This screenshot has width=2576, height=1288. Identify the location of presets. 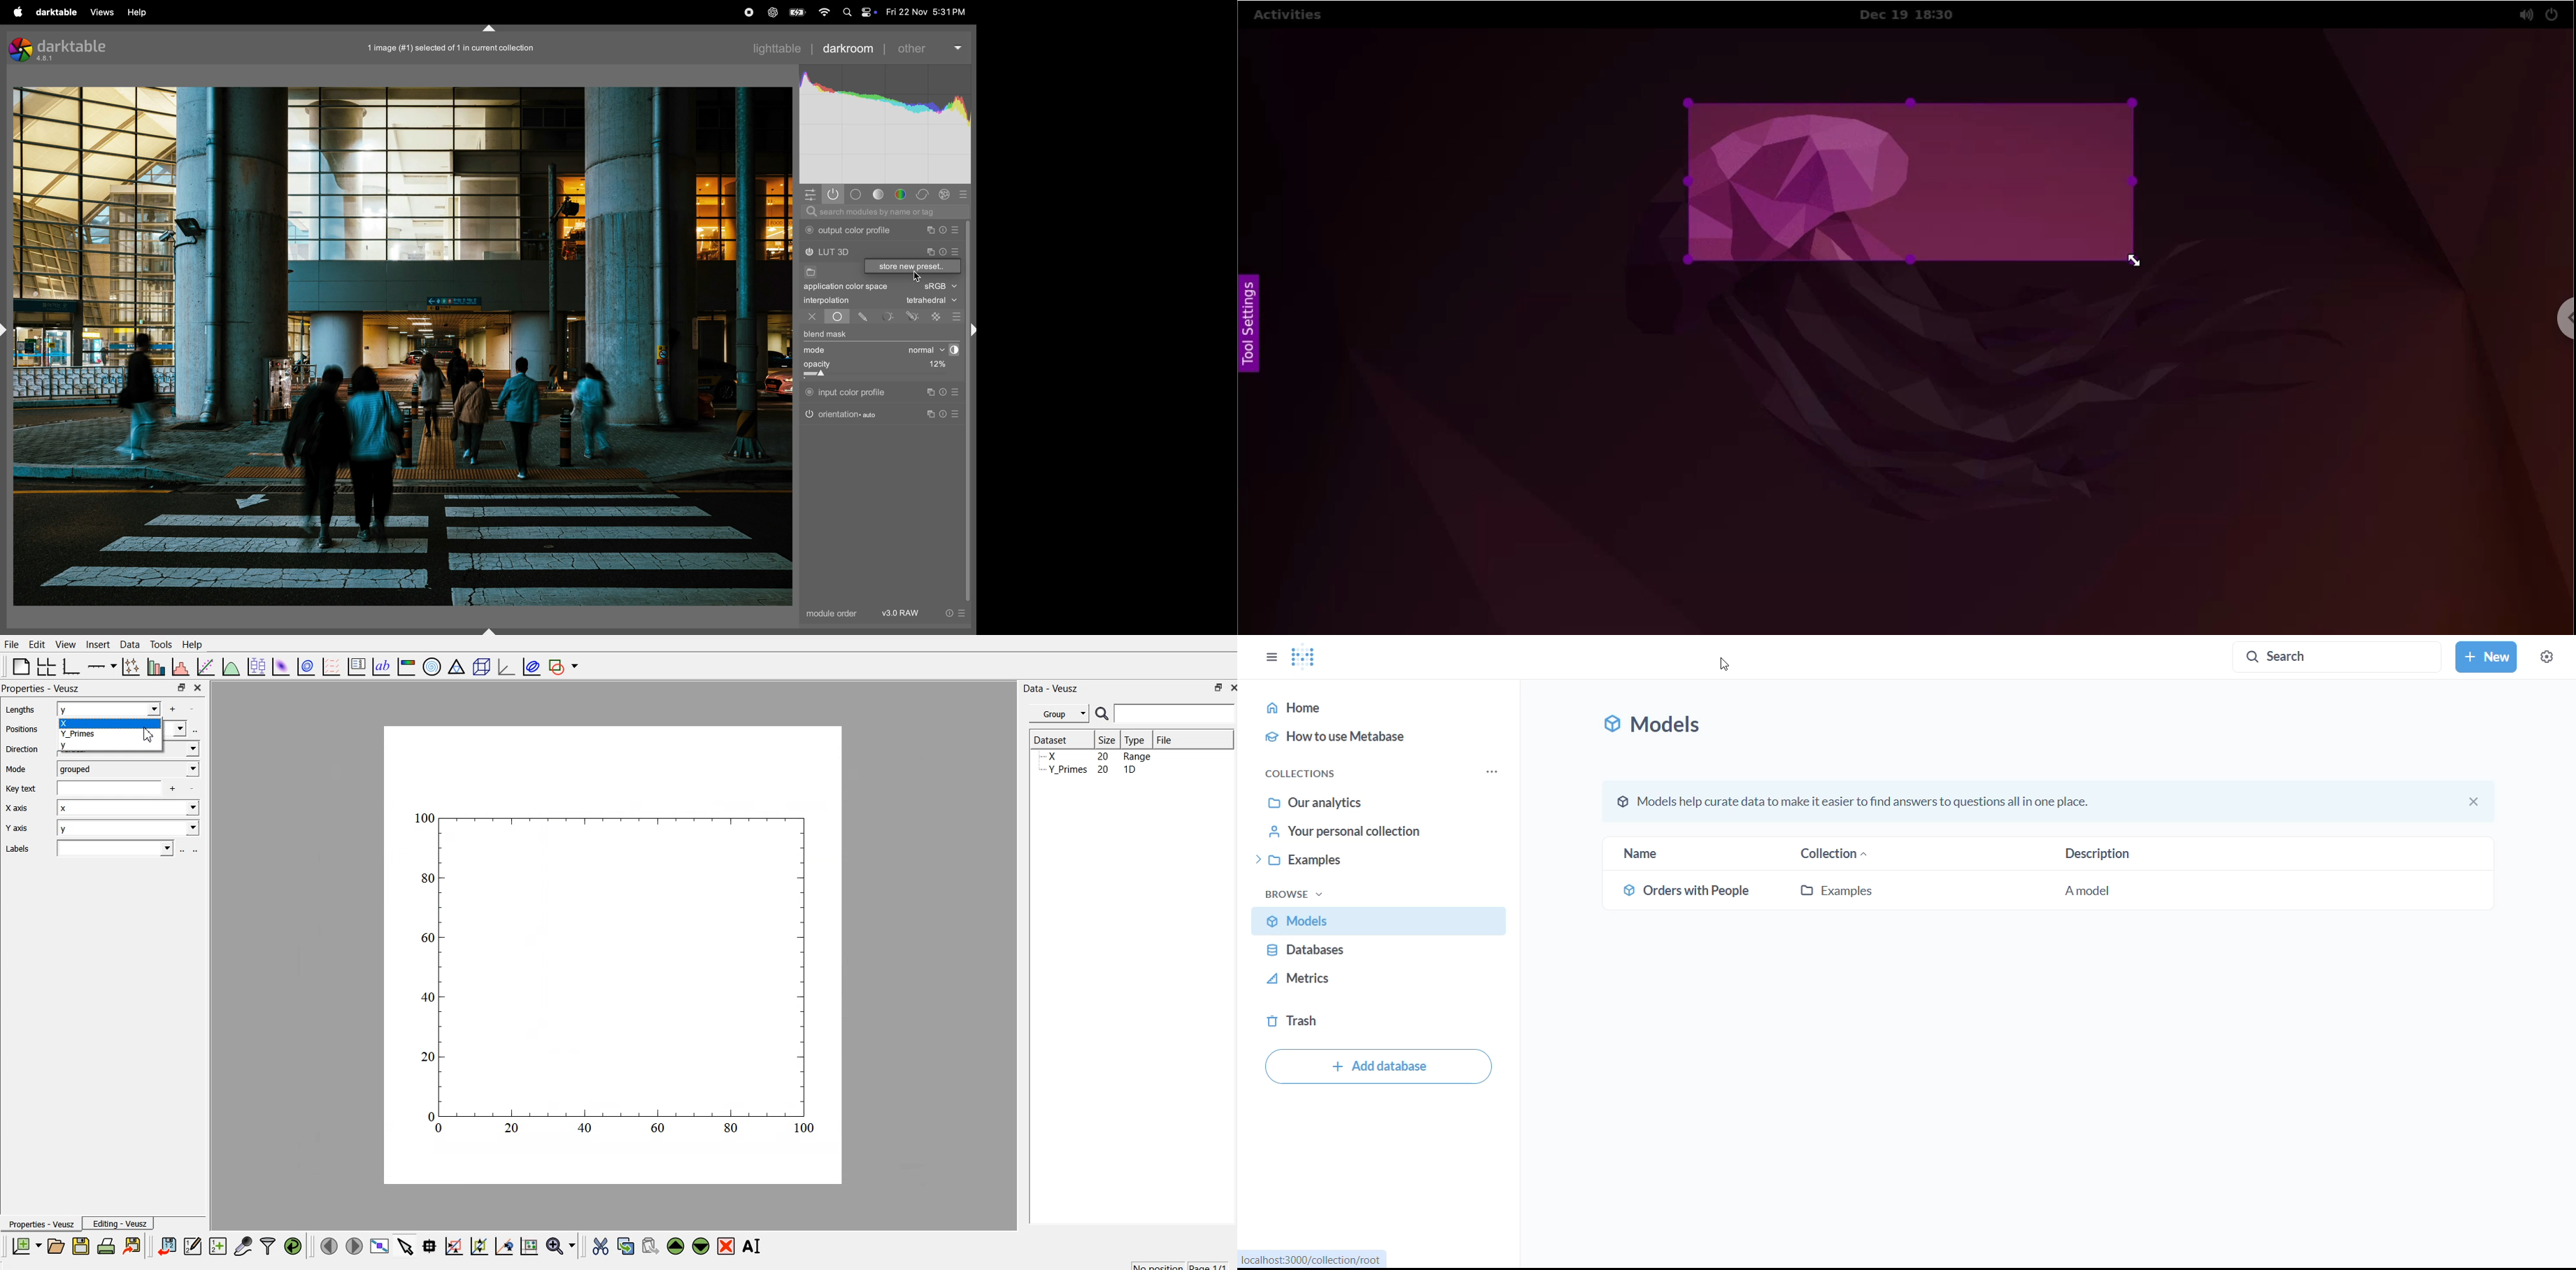
(958, 414).